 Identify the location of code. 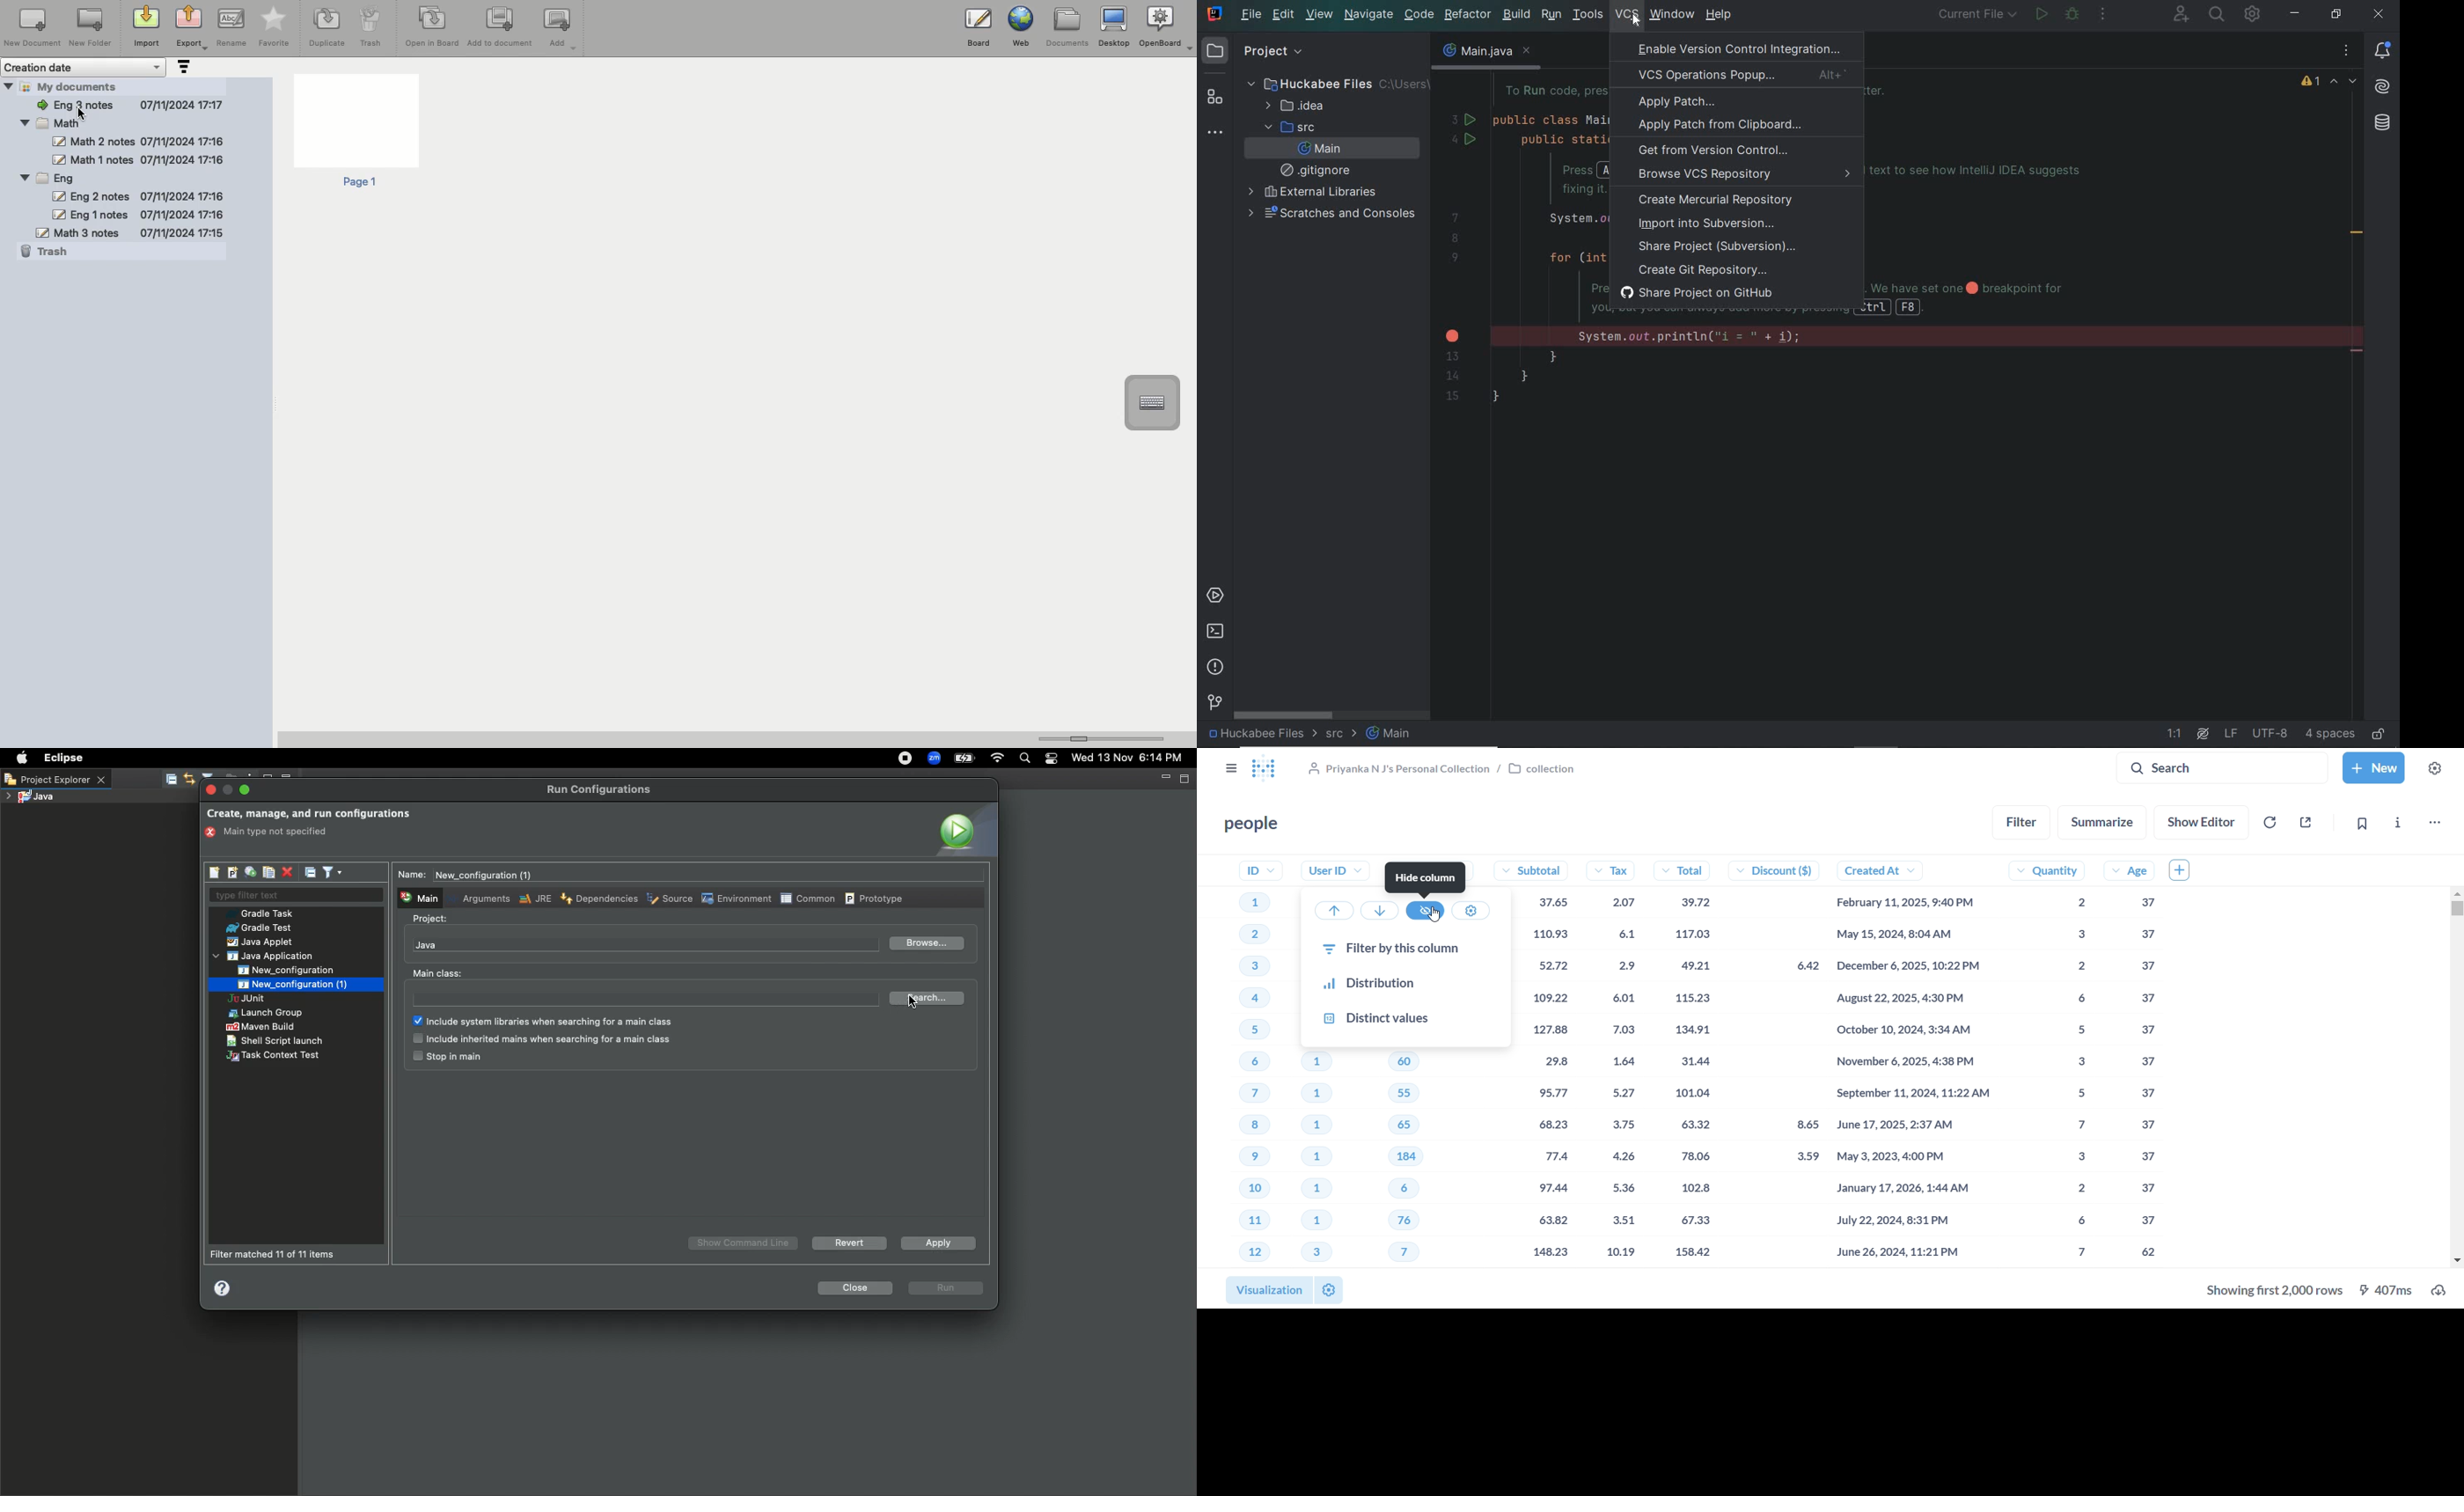
(1420, 16).